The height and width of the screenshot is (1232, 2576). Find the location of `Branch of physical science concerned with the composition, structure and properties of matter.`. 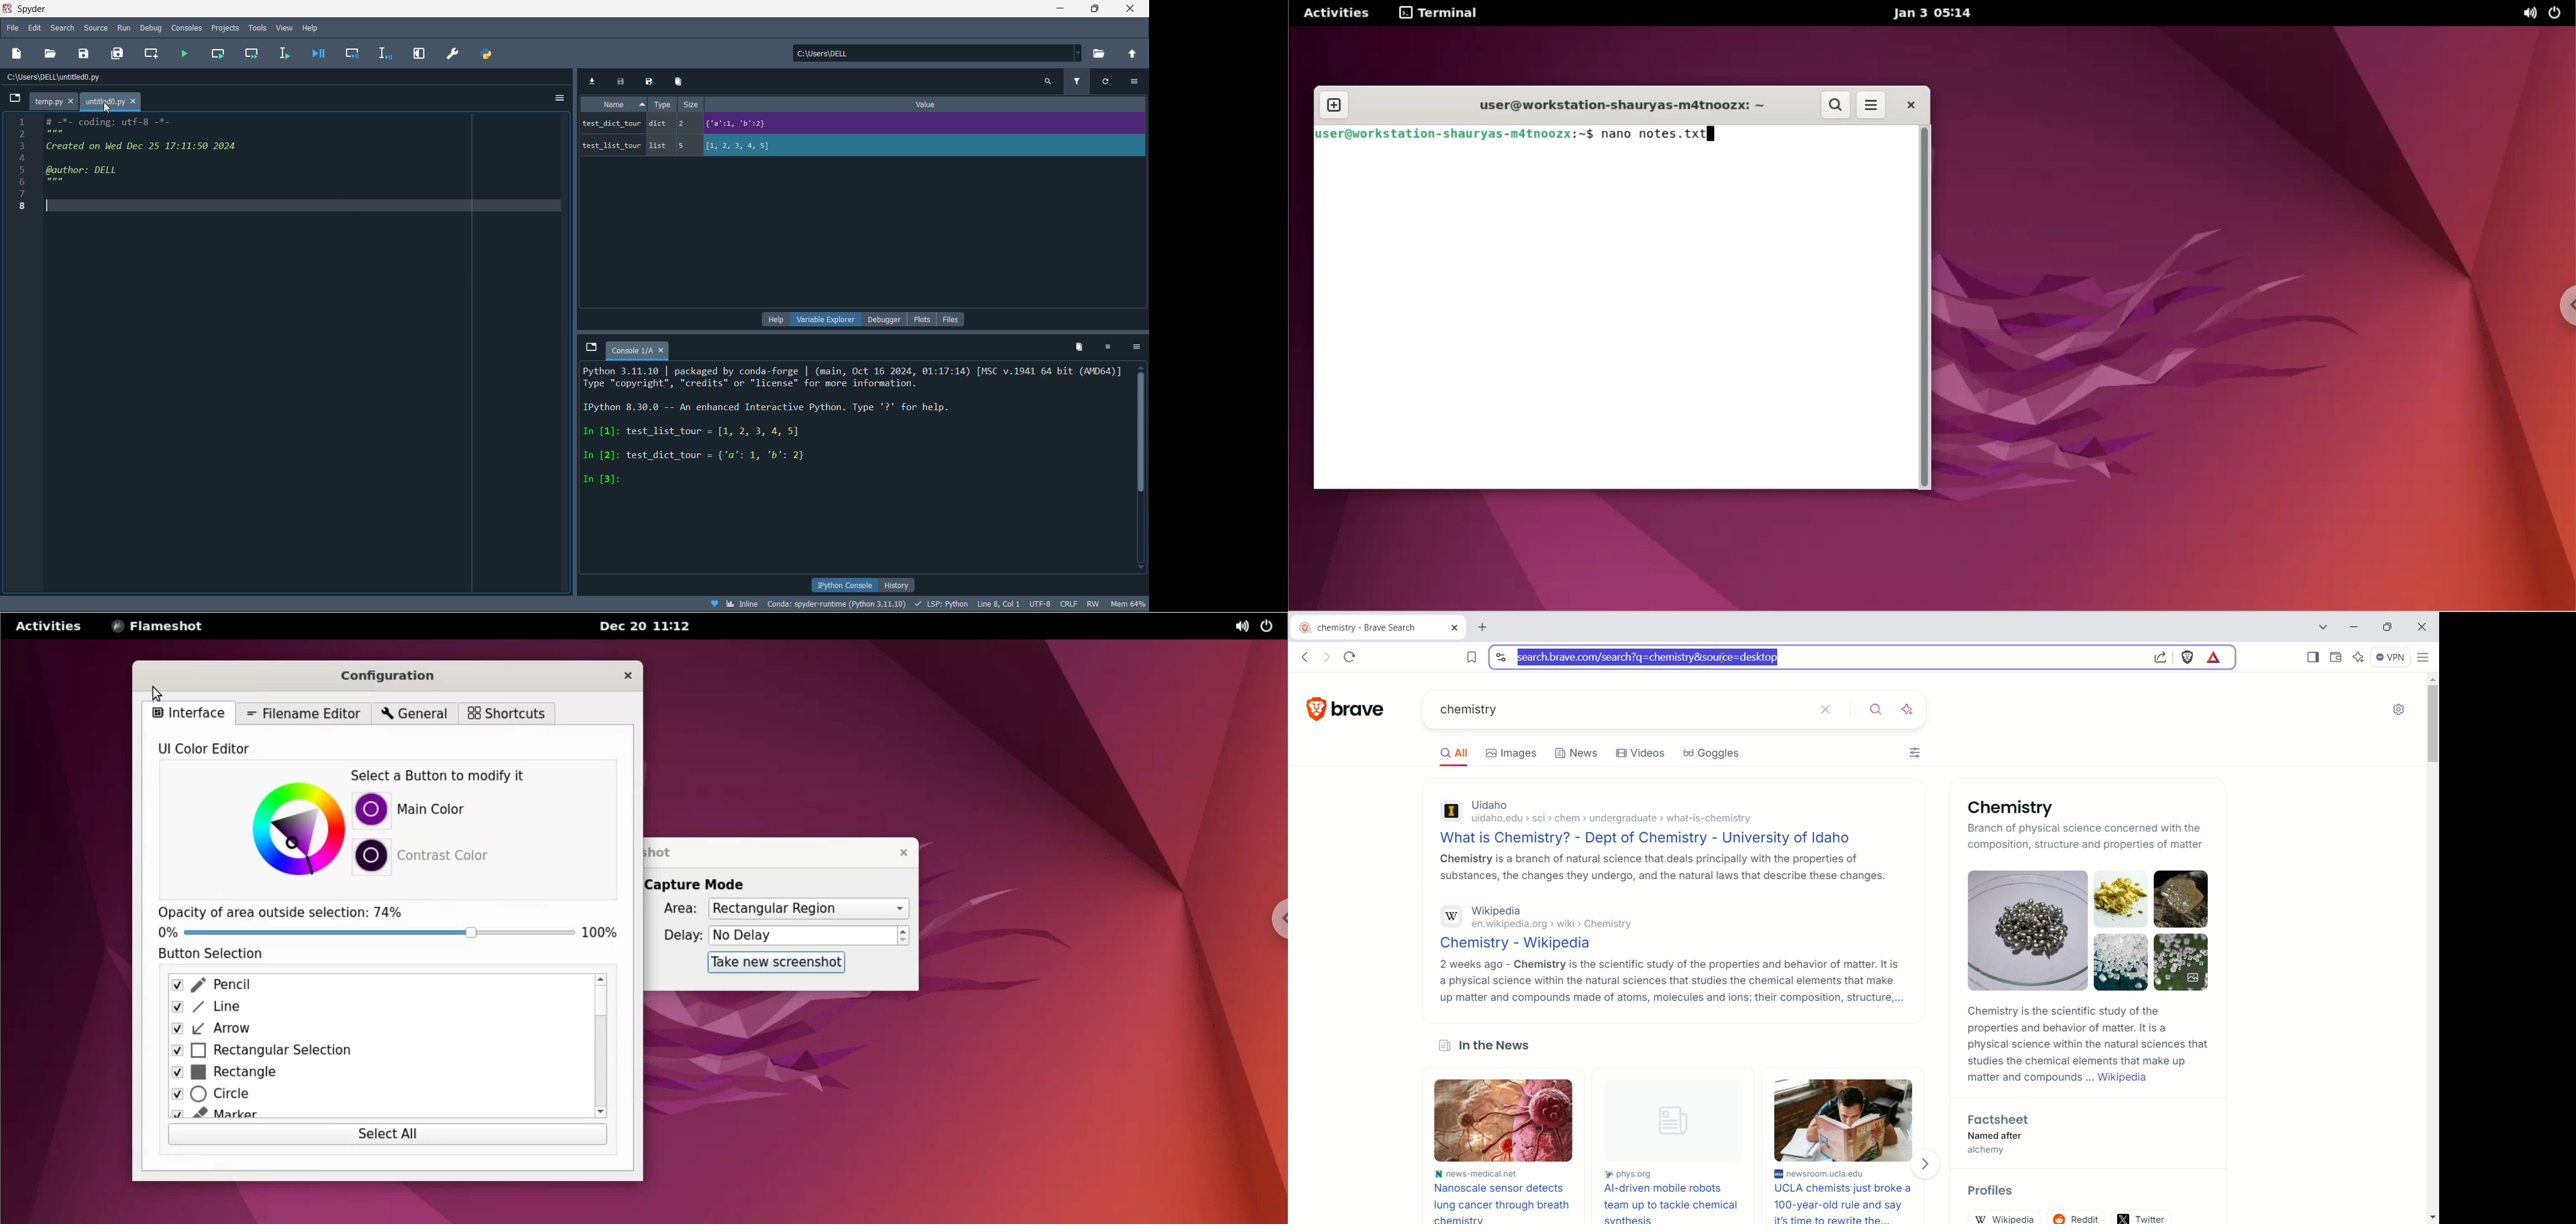

Branch of physical science concerned with the composition, structure and properties of matter. is located at coordinates (2049, 835).